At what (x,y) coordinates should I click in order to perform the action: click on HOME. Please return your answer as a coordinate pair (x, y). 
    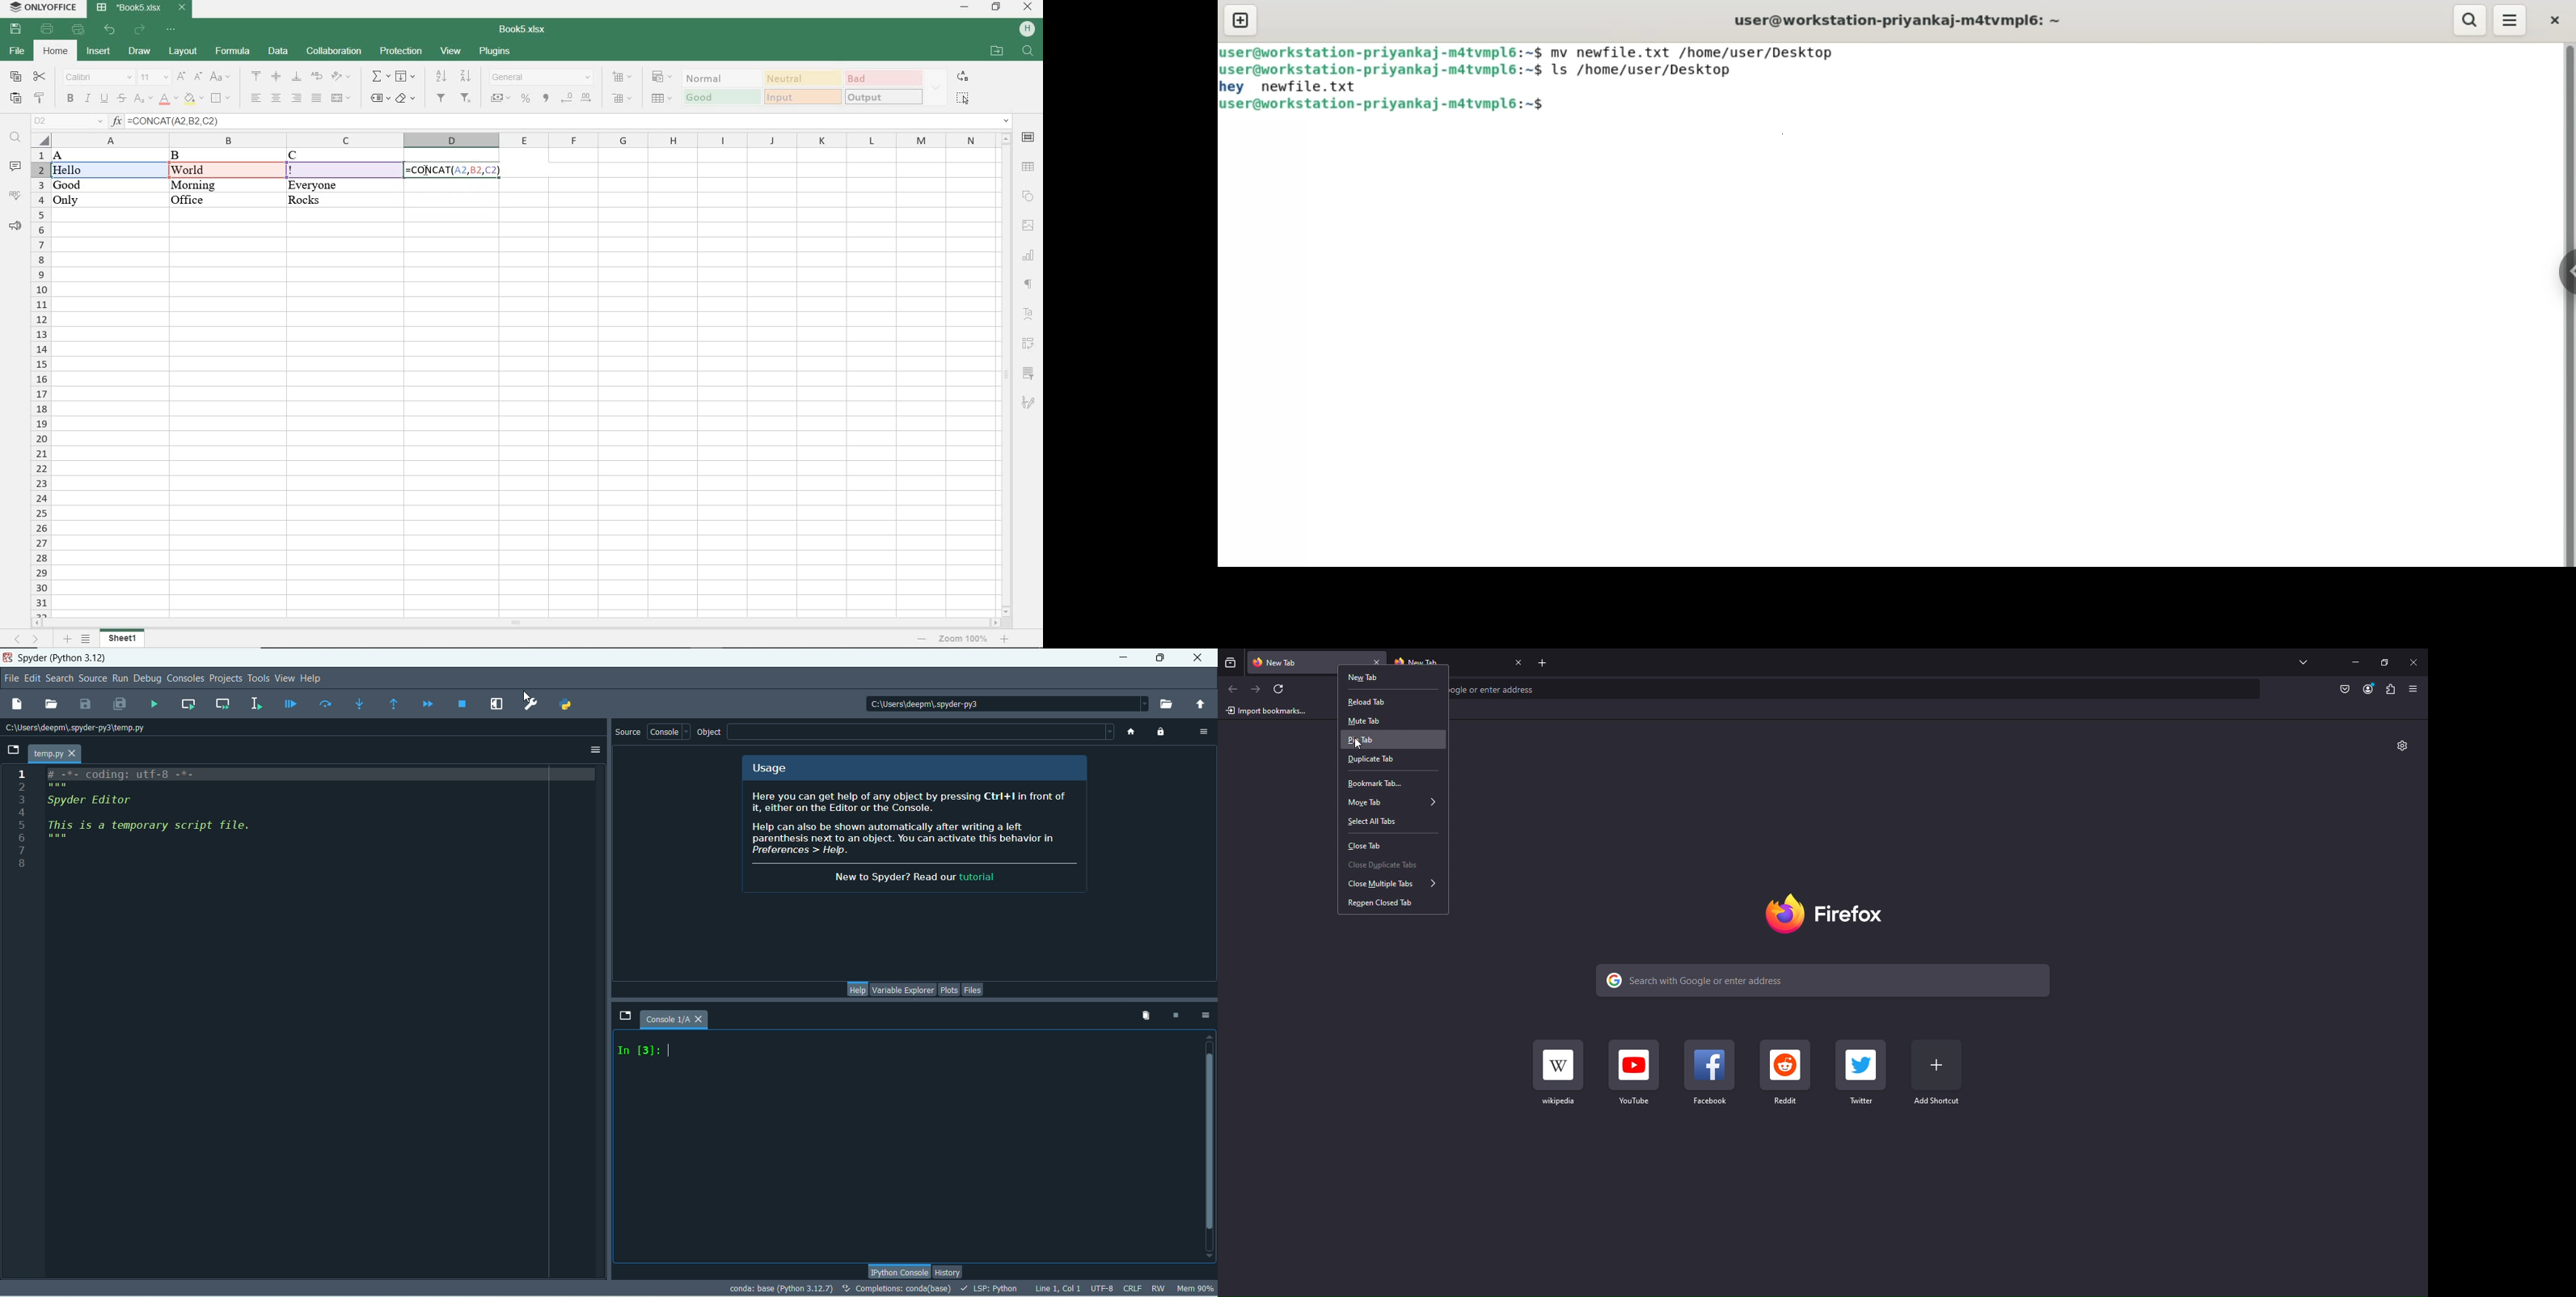
    Looking at the image, I should click on (54, 51).